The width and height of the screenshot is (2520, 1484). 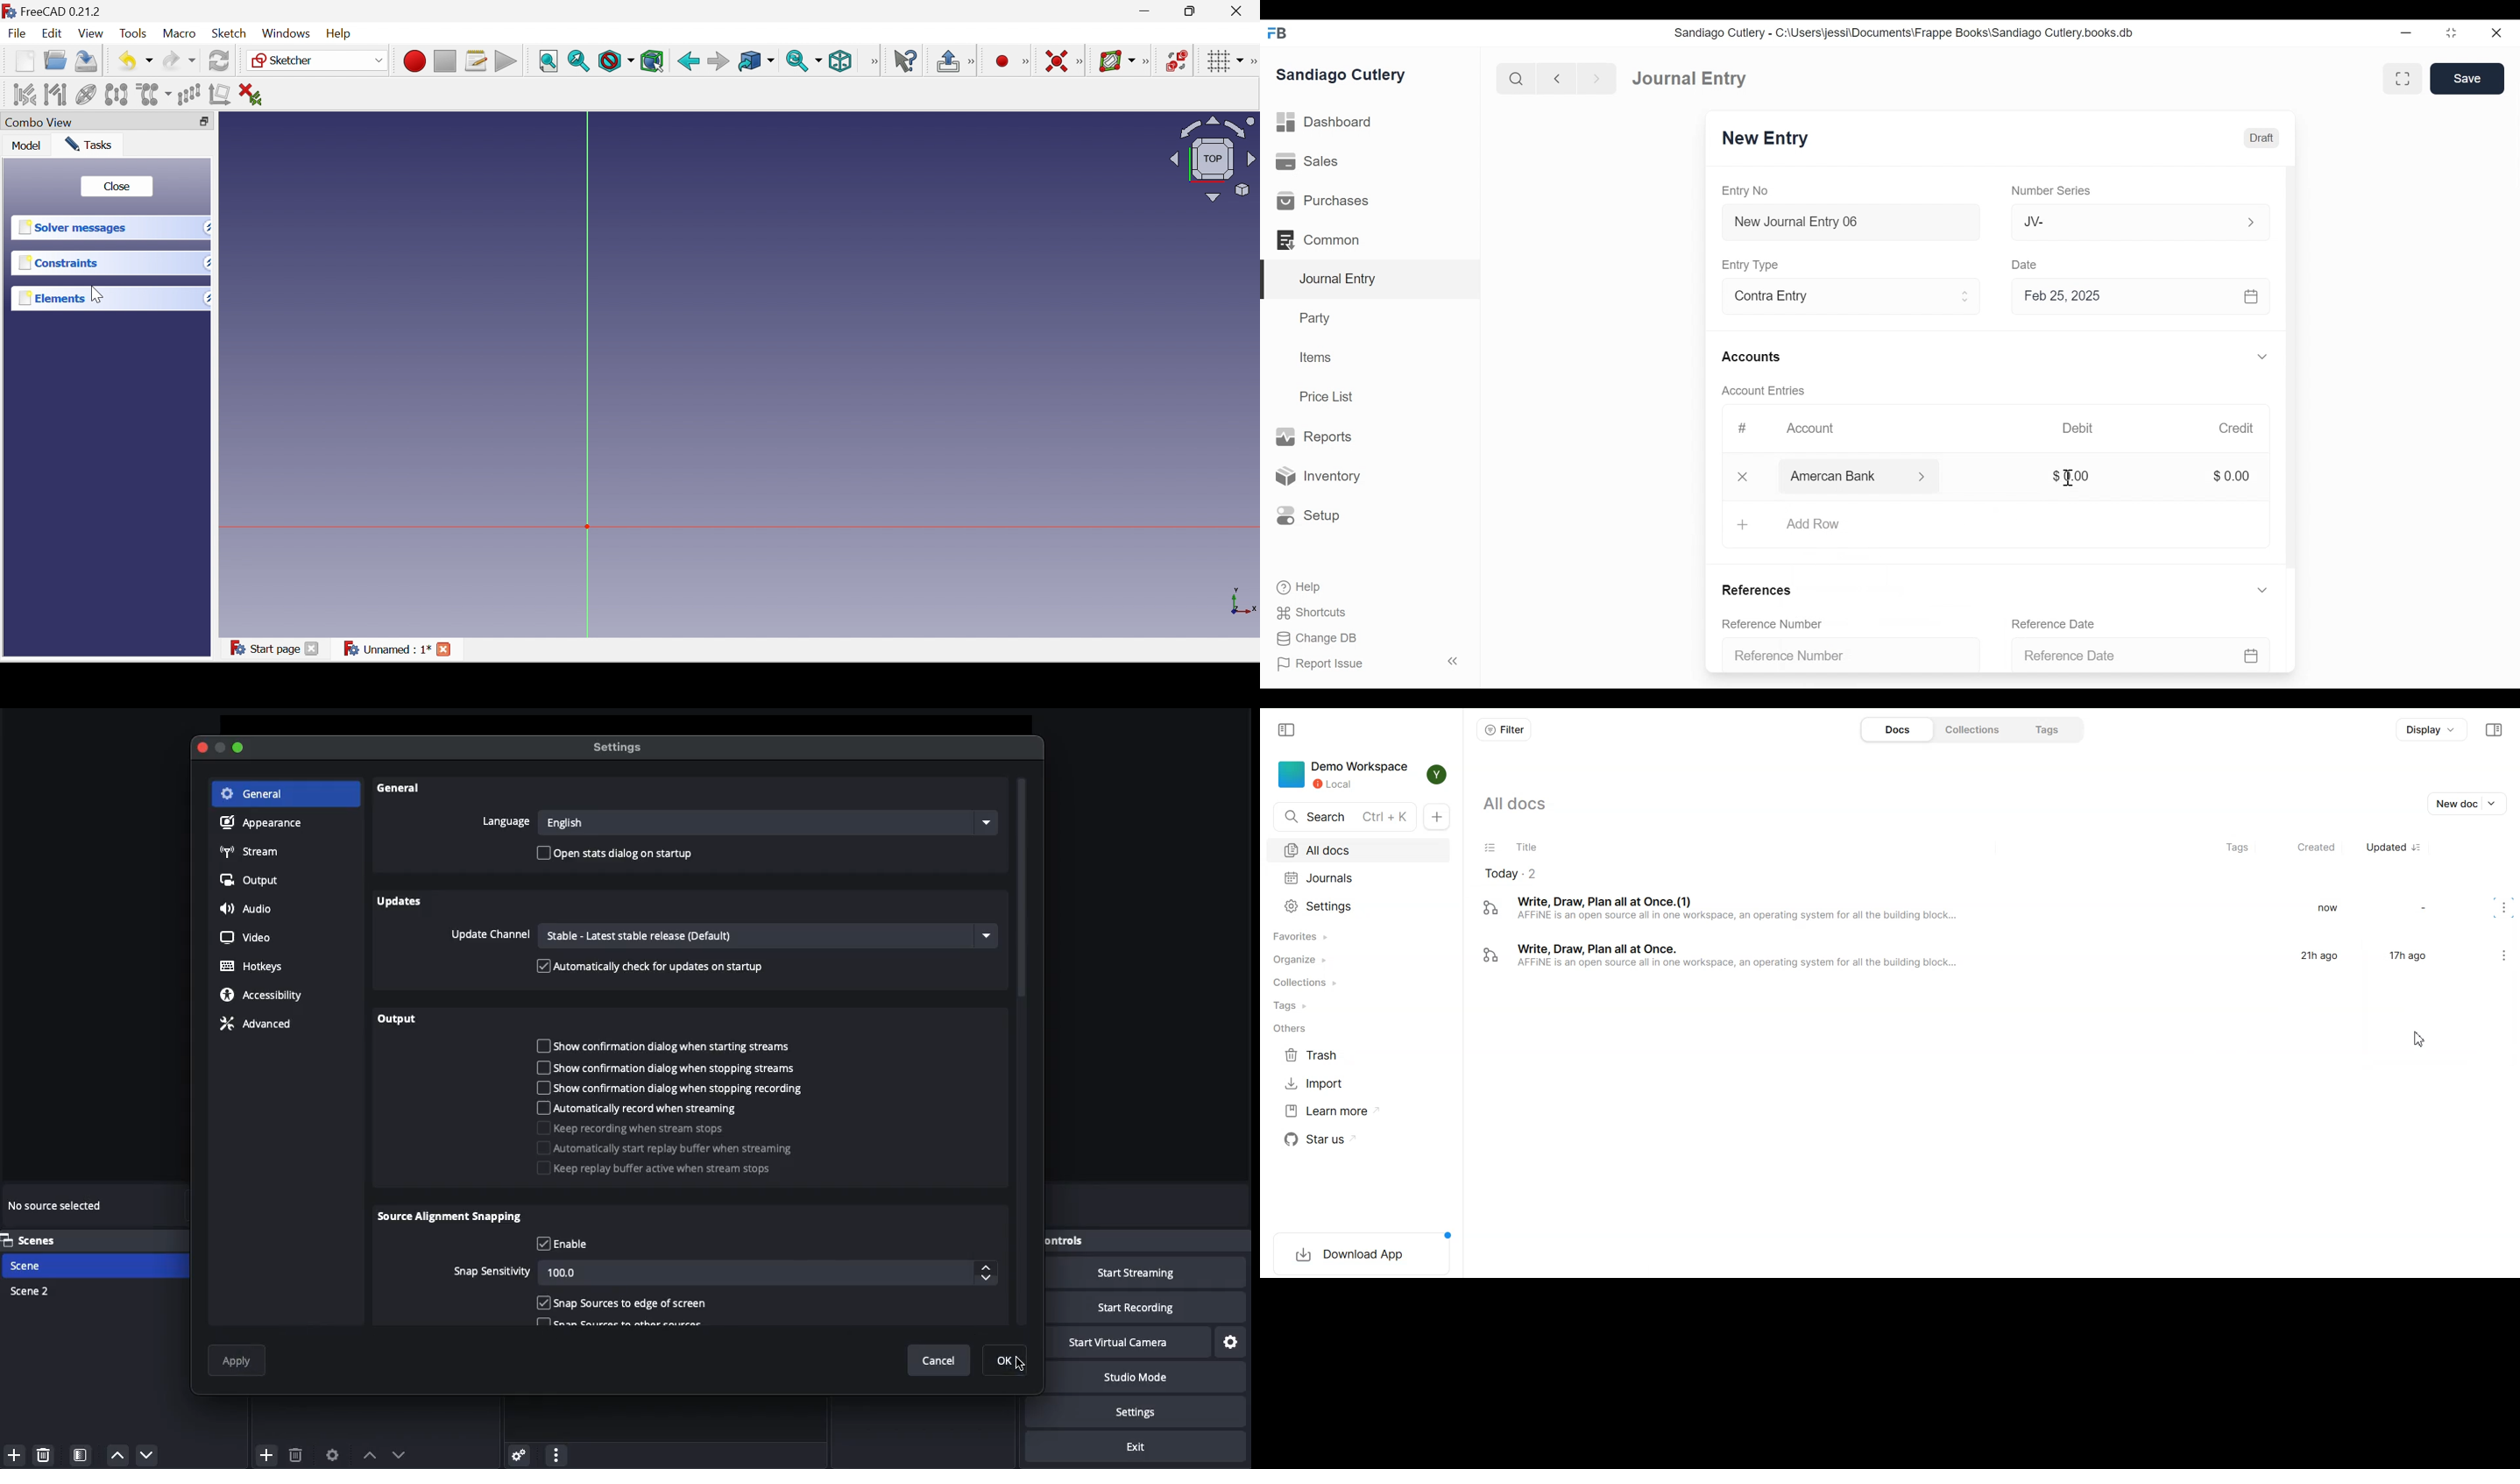 What do you see at coordinates (1157, 1308) in the screenshot?
I see `Start recording` at bounding box center [1157, 1308].